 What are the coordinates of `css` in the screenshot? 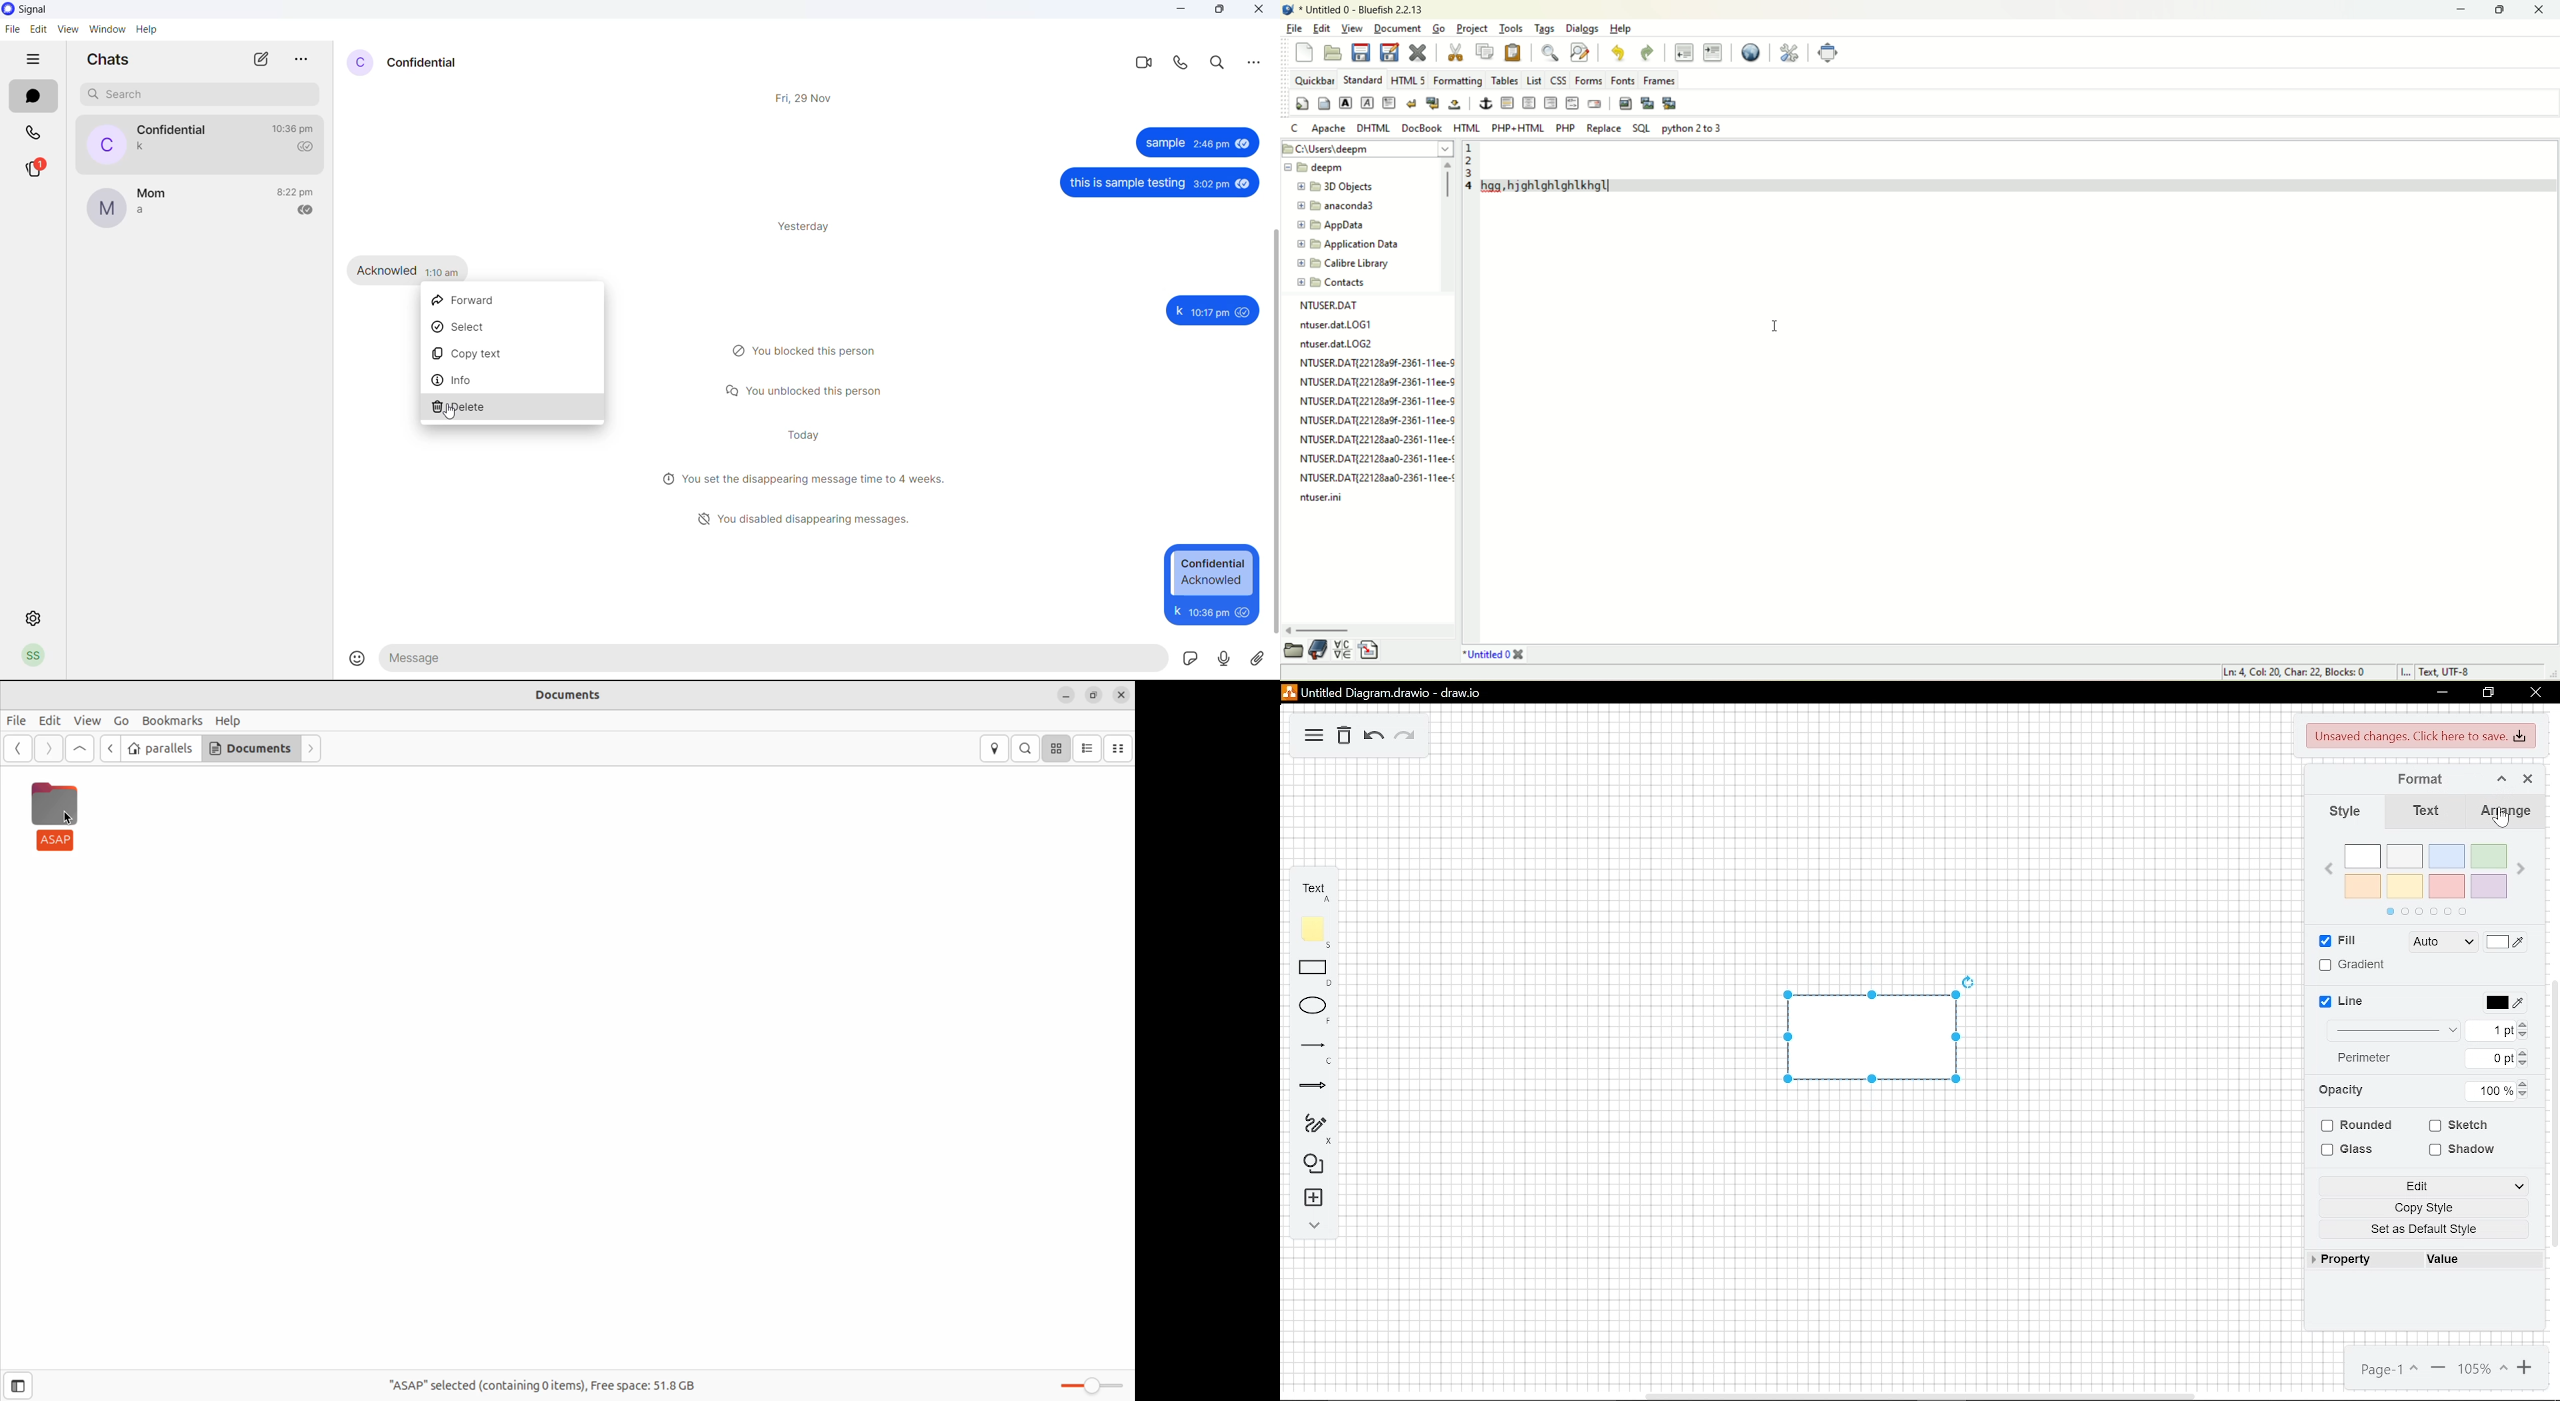 It's located at (1559, 81).